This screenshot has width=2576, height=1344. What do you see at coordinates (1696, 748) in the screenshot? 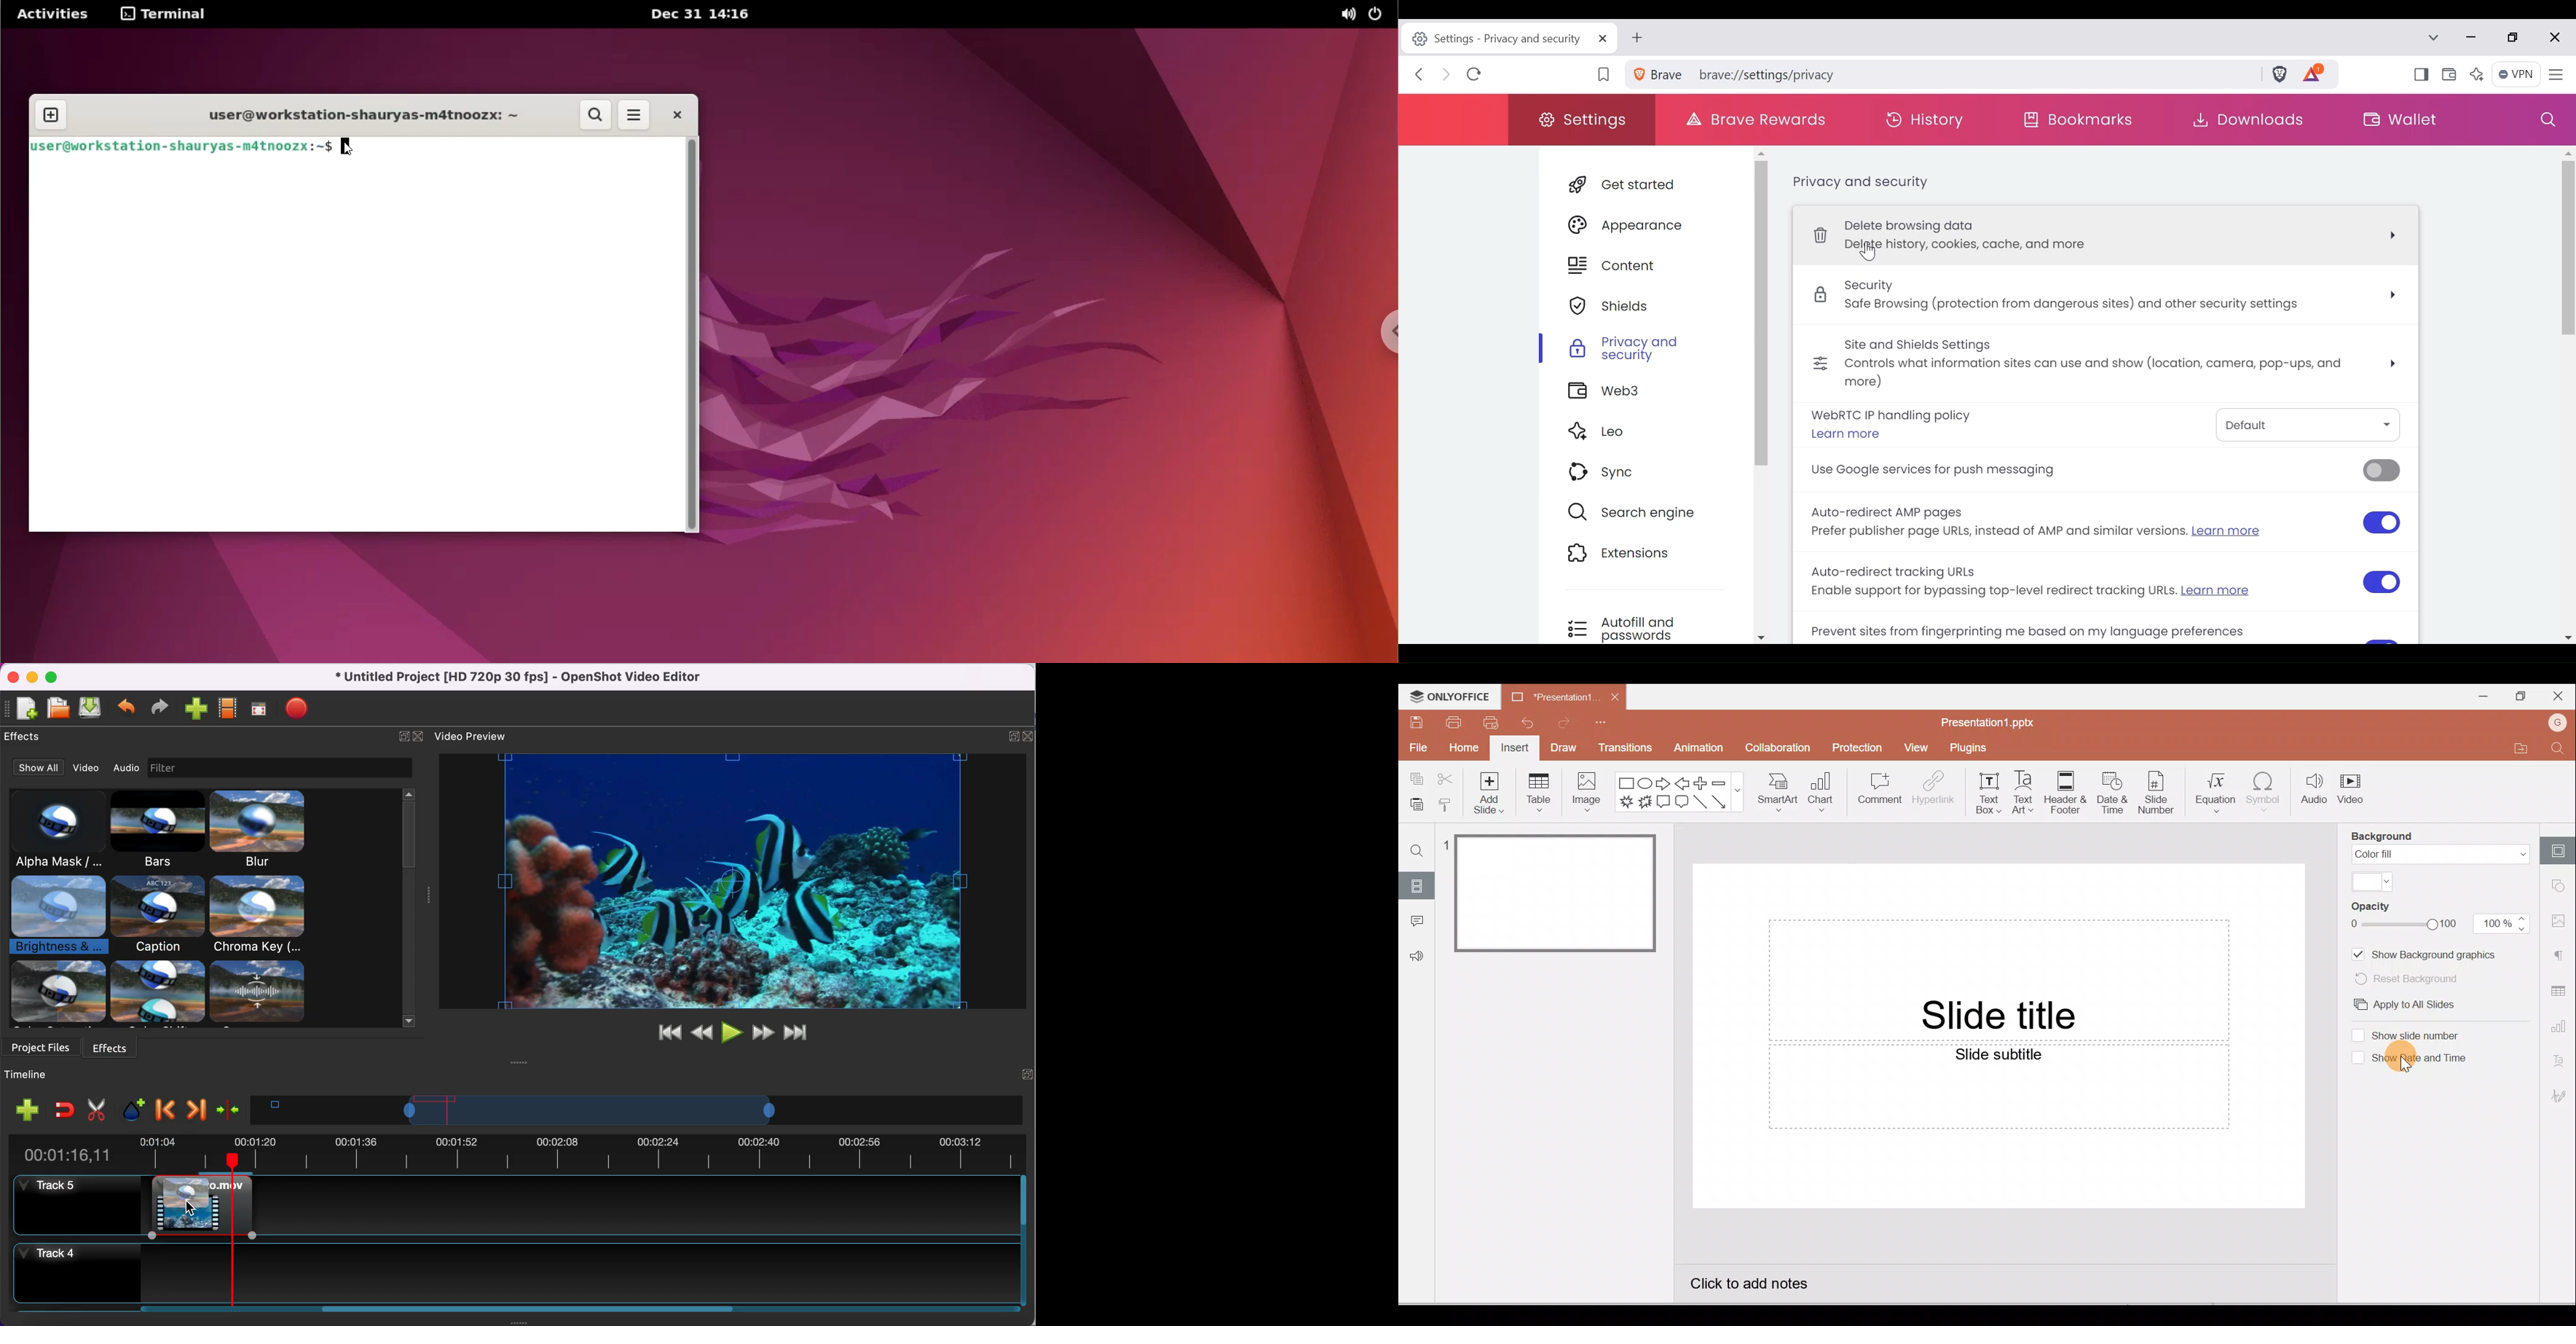
I see `Animation` at bounding box center [1696, 748].